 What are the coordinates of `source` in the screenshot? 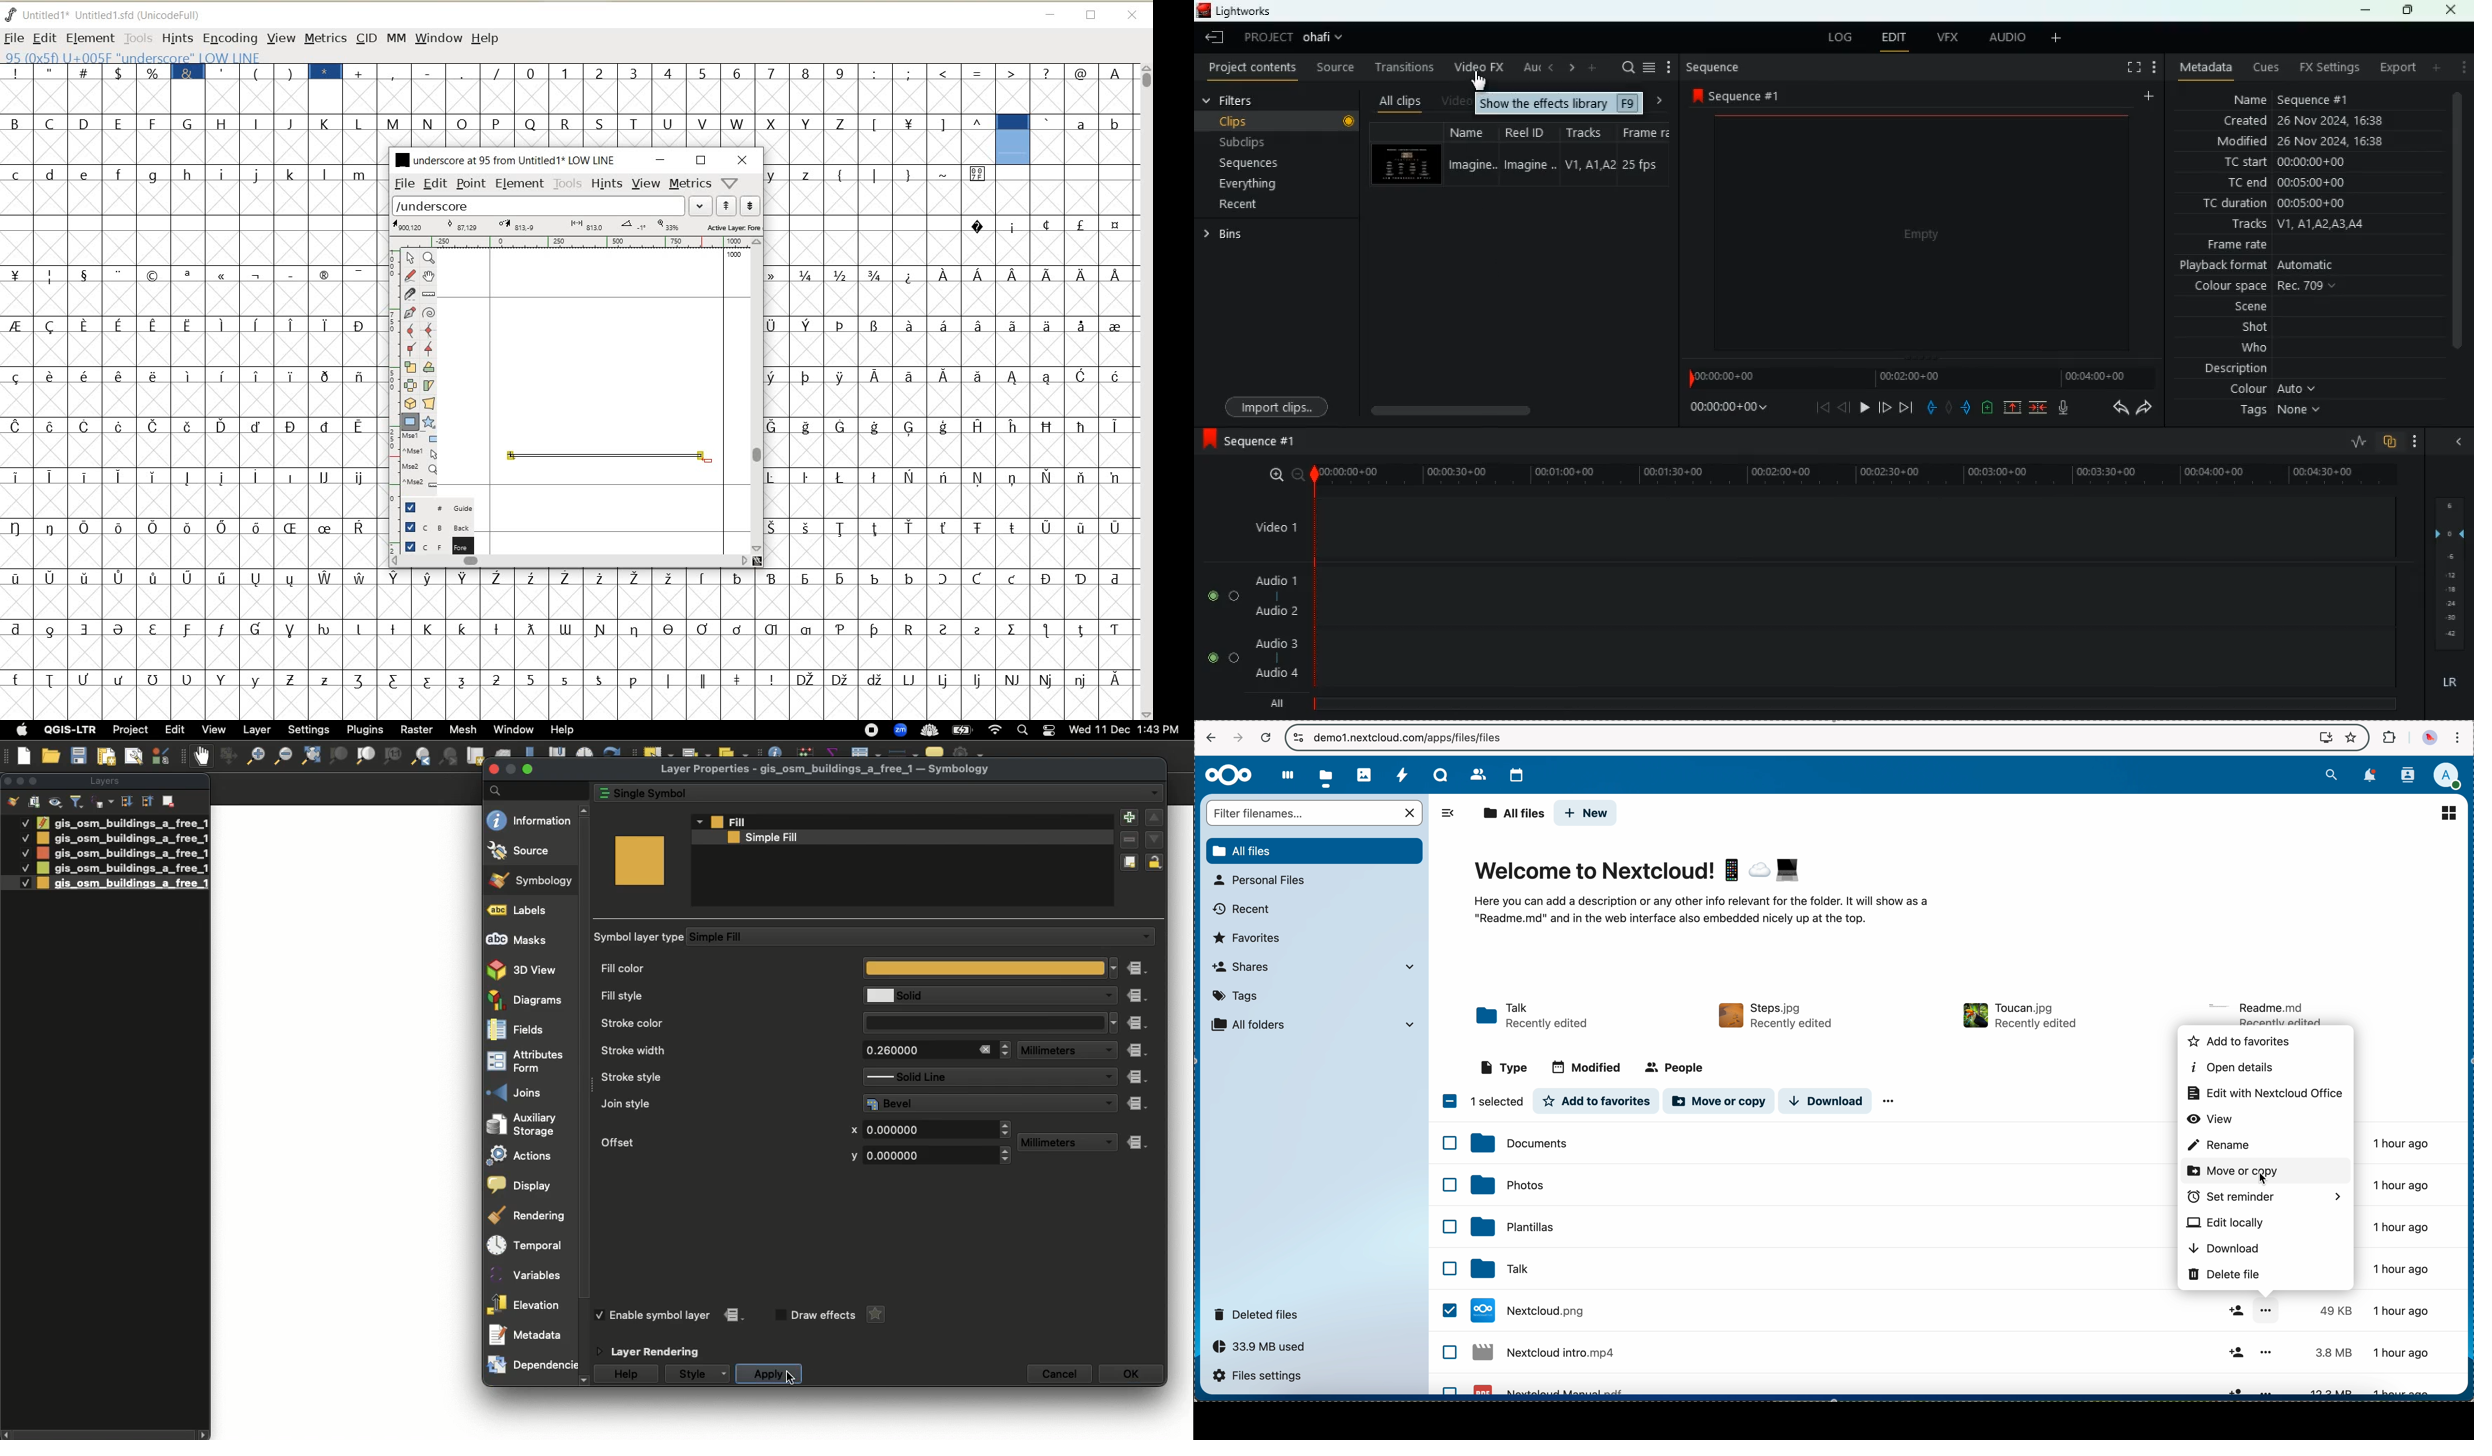 It's located at (1334, 67).